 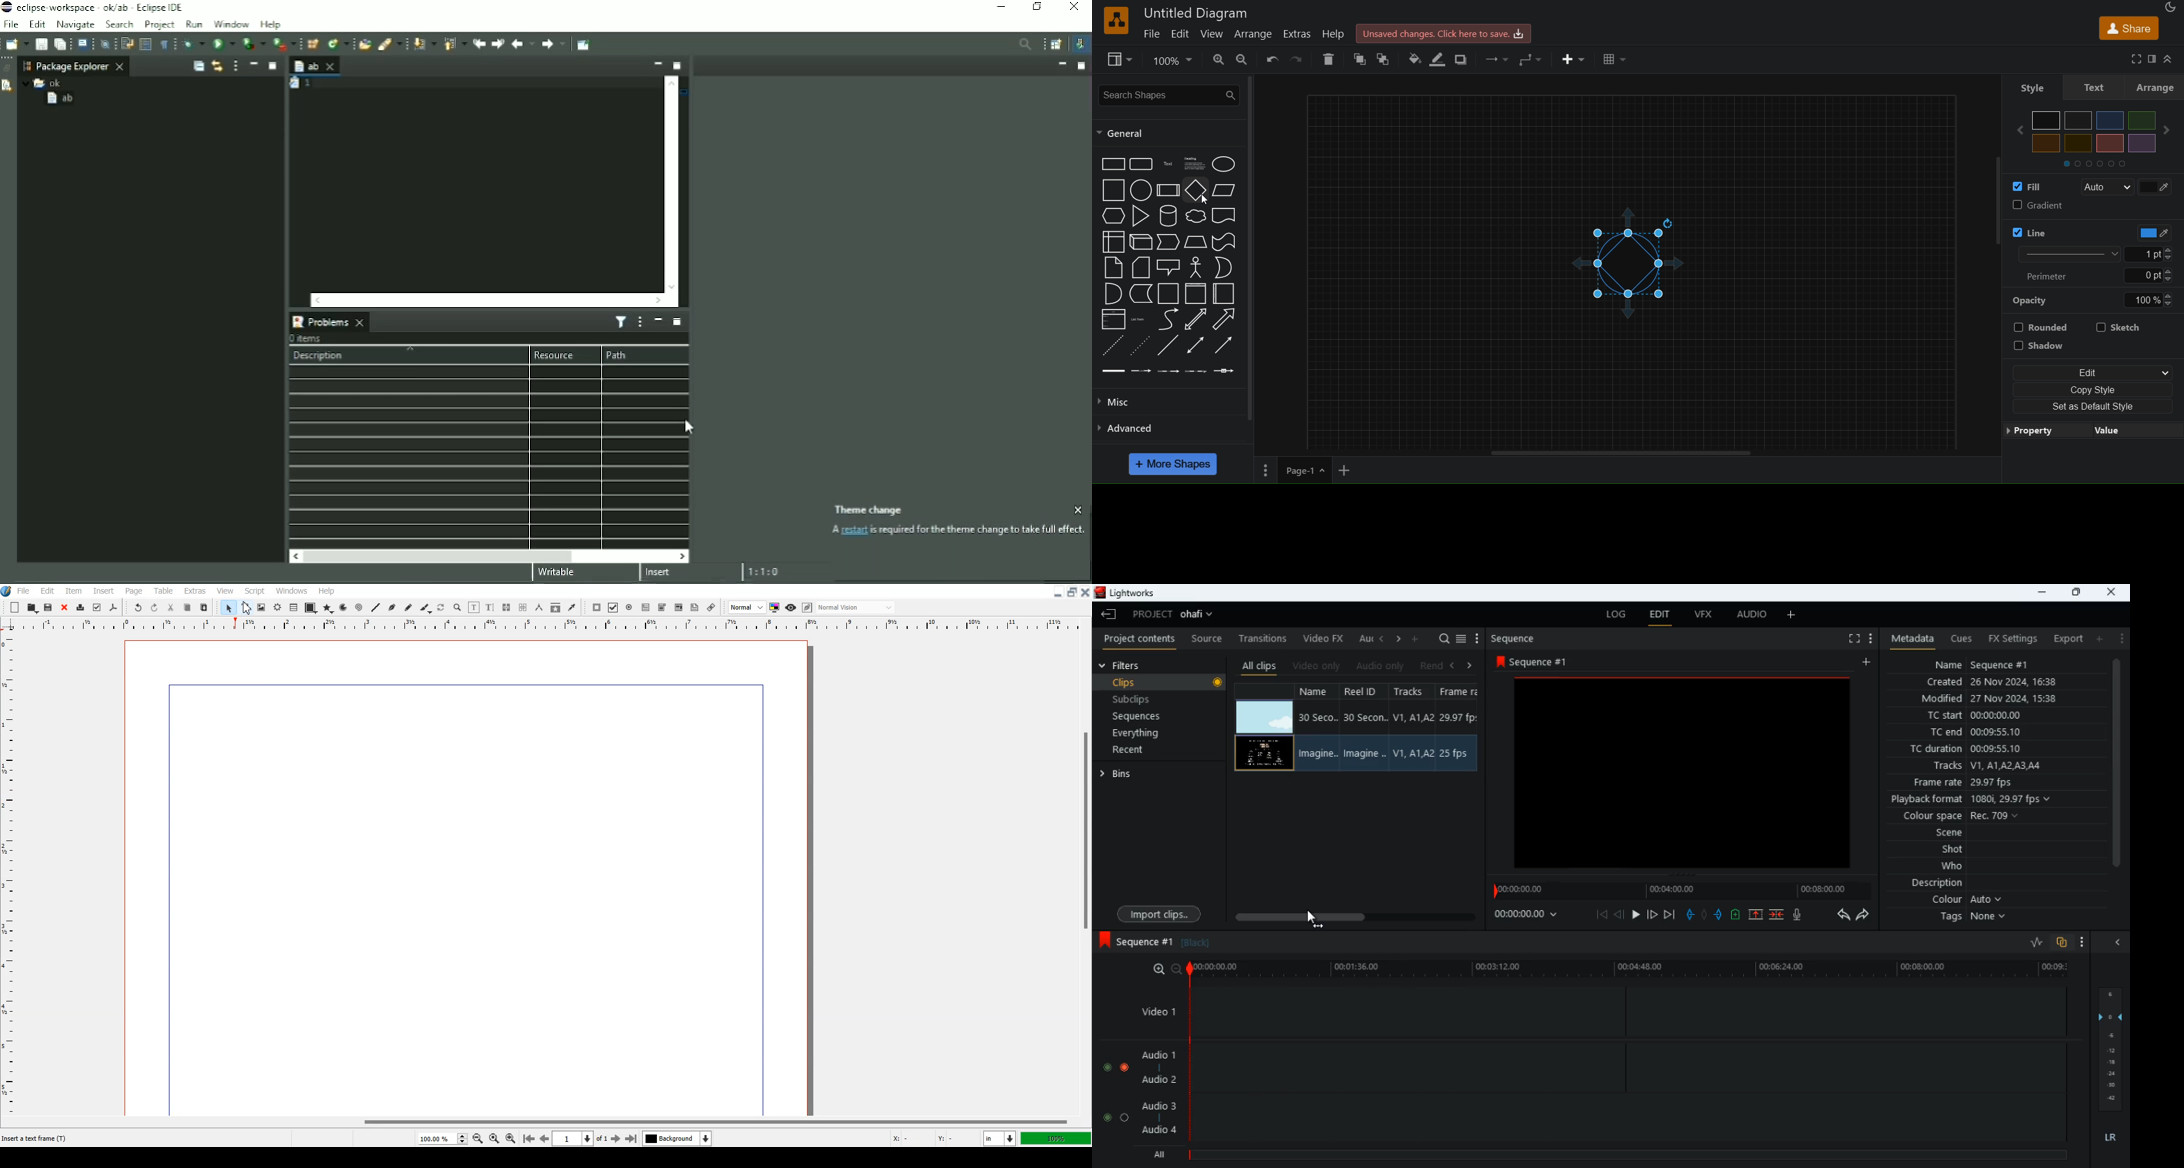 I want to click on tracks, so click(x=1983, y=766).